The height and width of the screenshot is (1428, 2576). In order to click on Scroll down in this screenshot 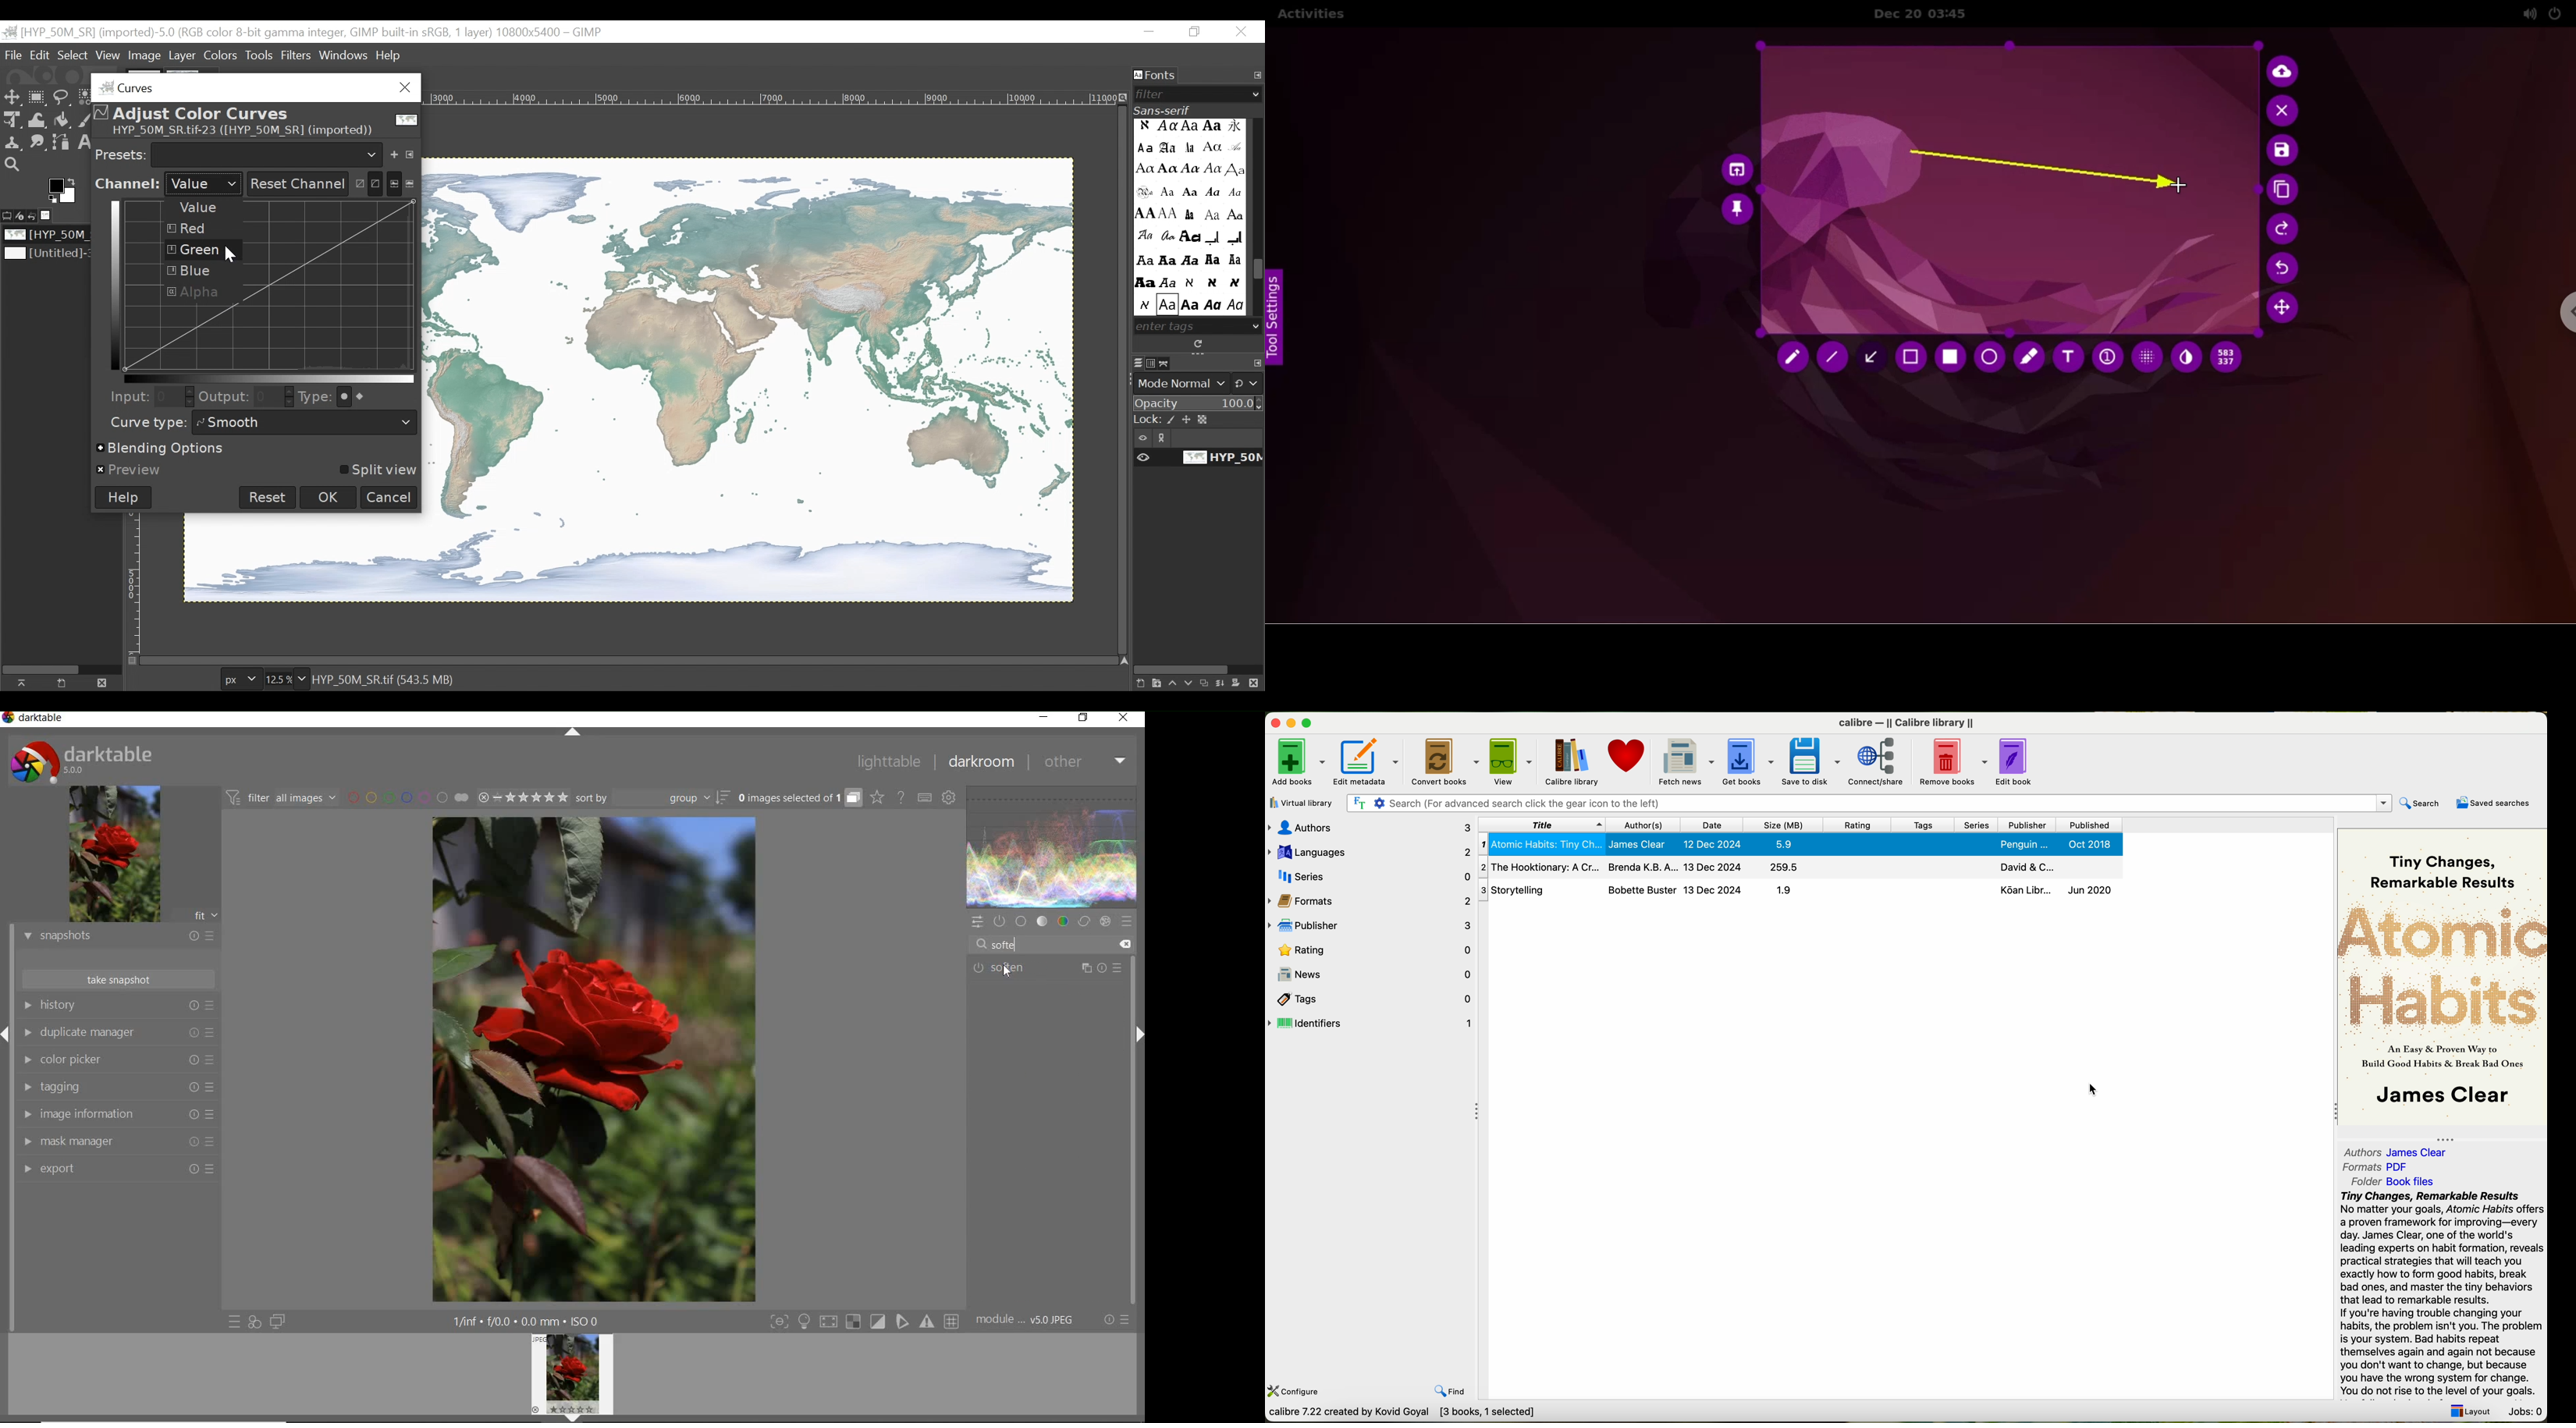, I will do `click(1257, 325)`.